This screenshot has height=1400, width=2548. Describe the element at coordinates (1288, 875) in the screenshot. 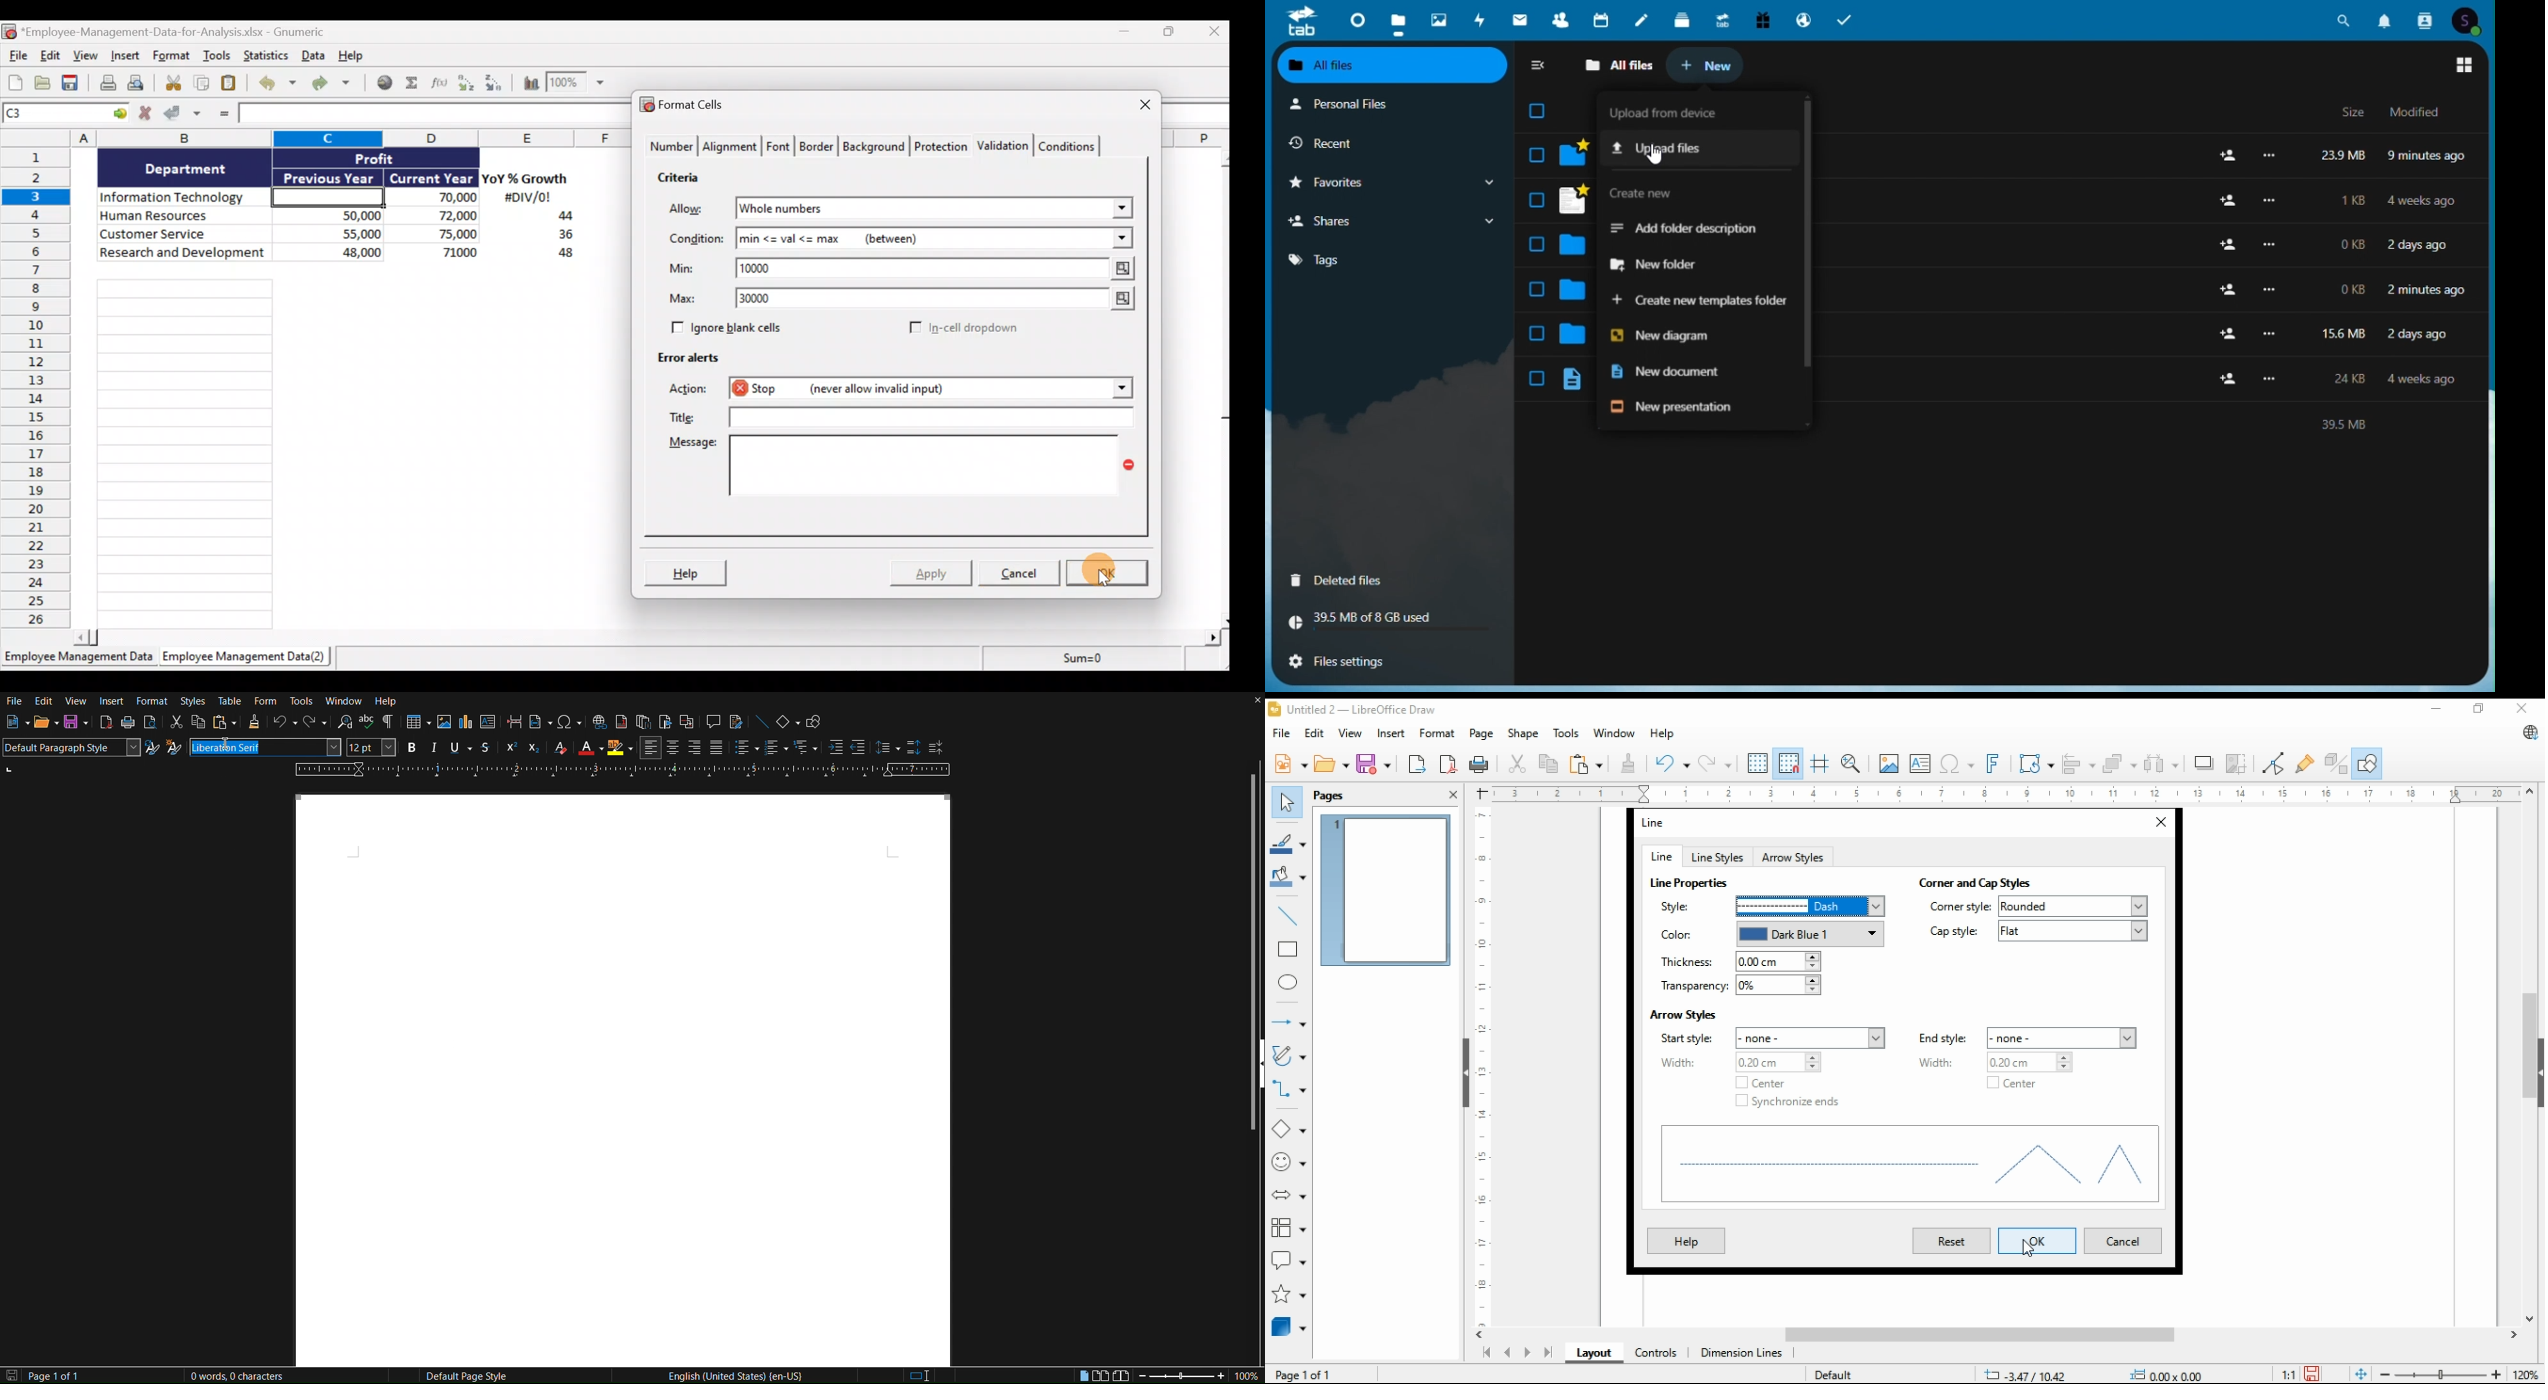

I see `fill color` at that location.